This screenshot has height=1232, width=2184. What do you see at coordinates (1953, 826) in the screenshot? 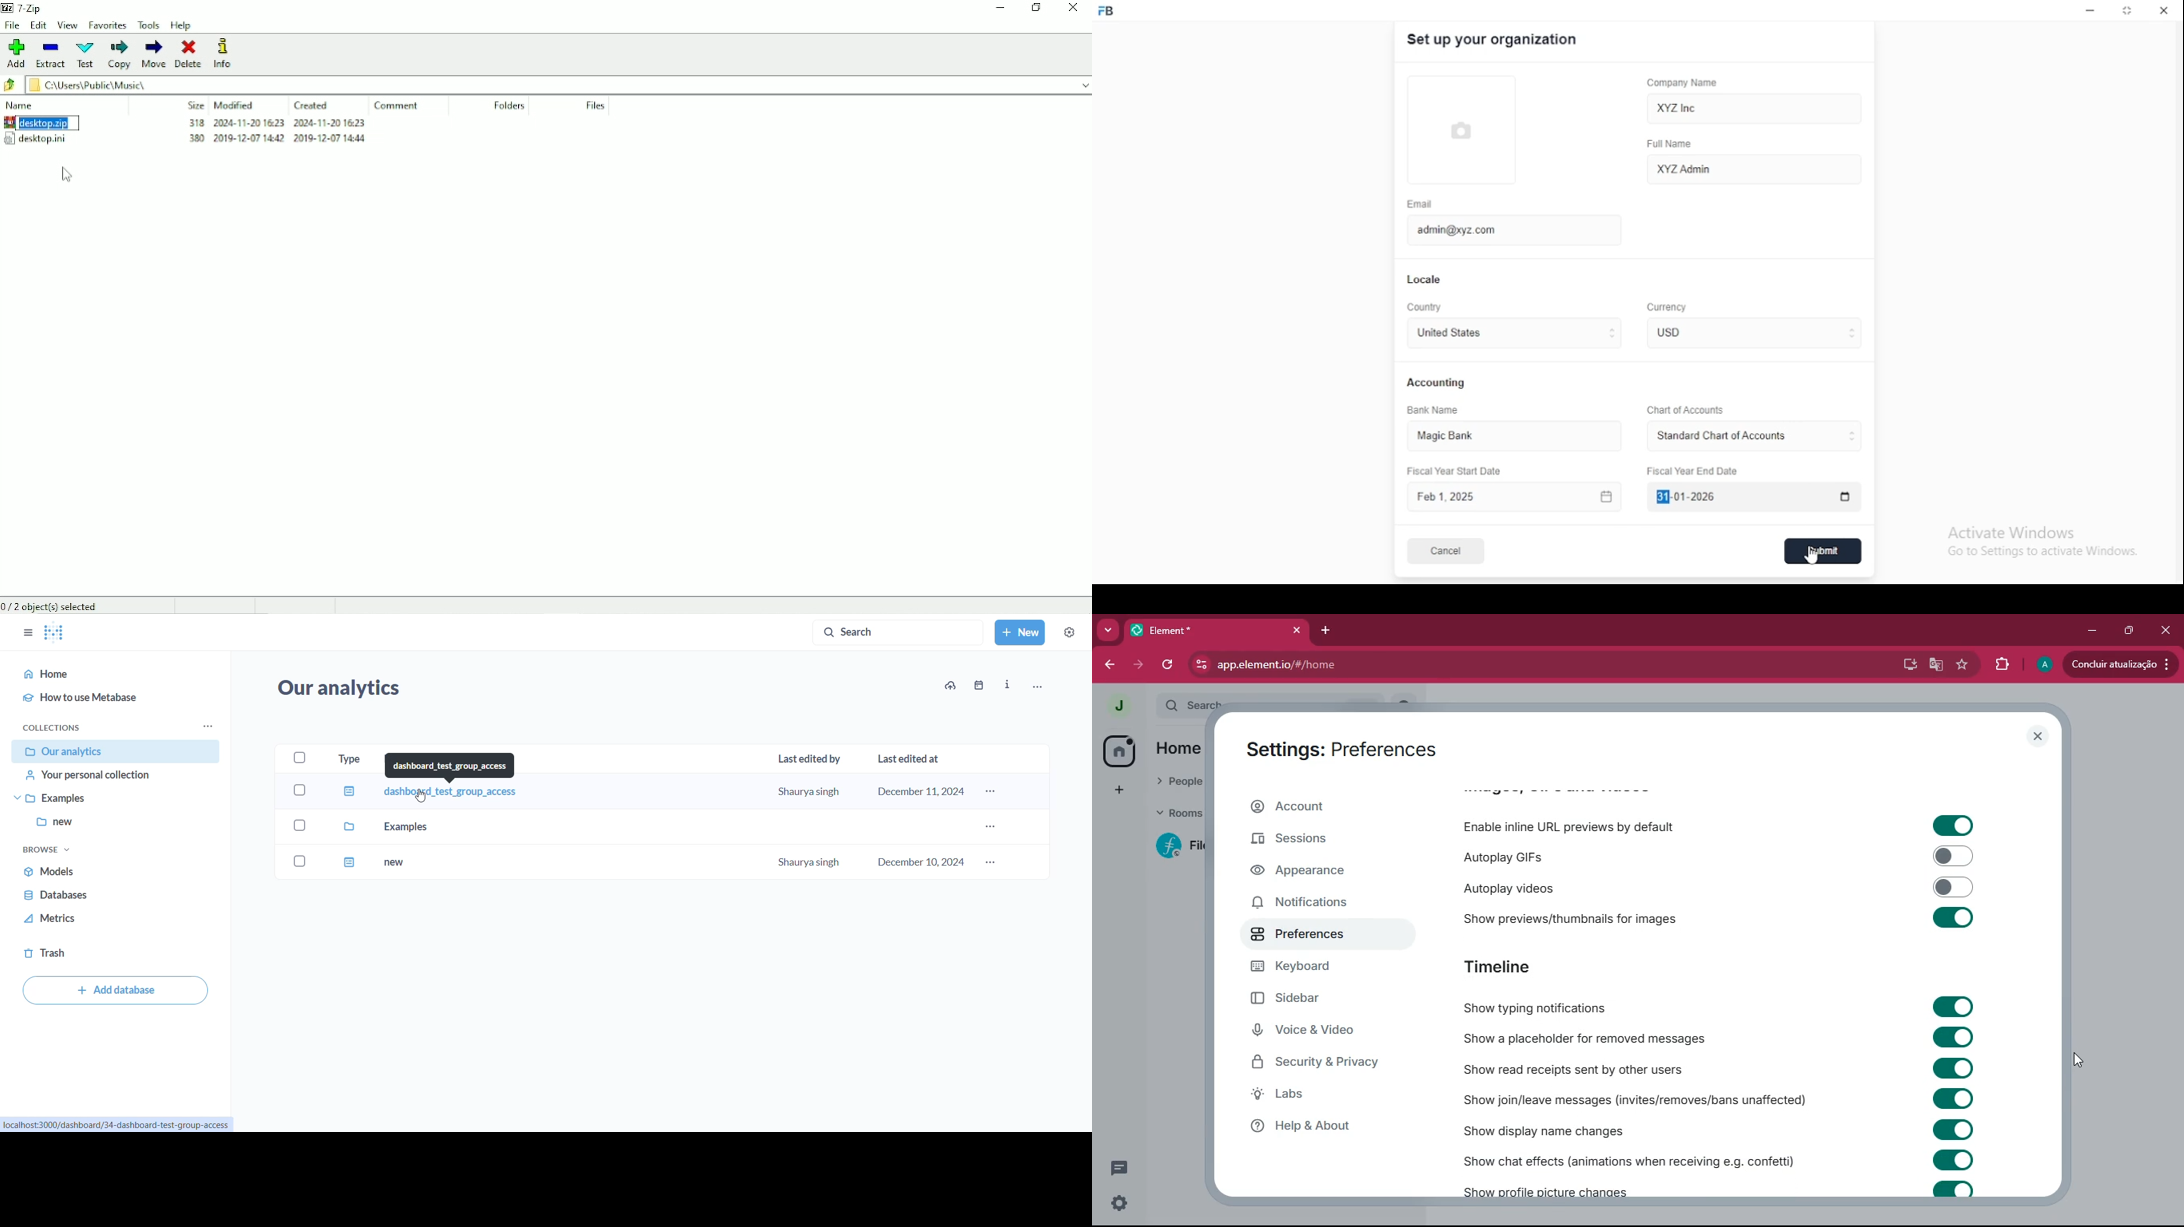
I see `toggle on/off` at bounding box center [1953, 826].